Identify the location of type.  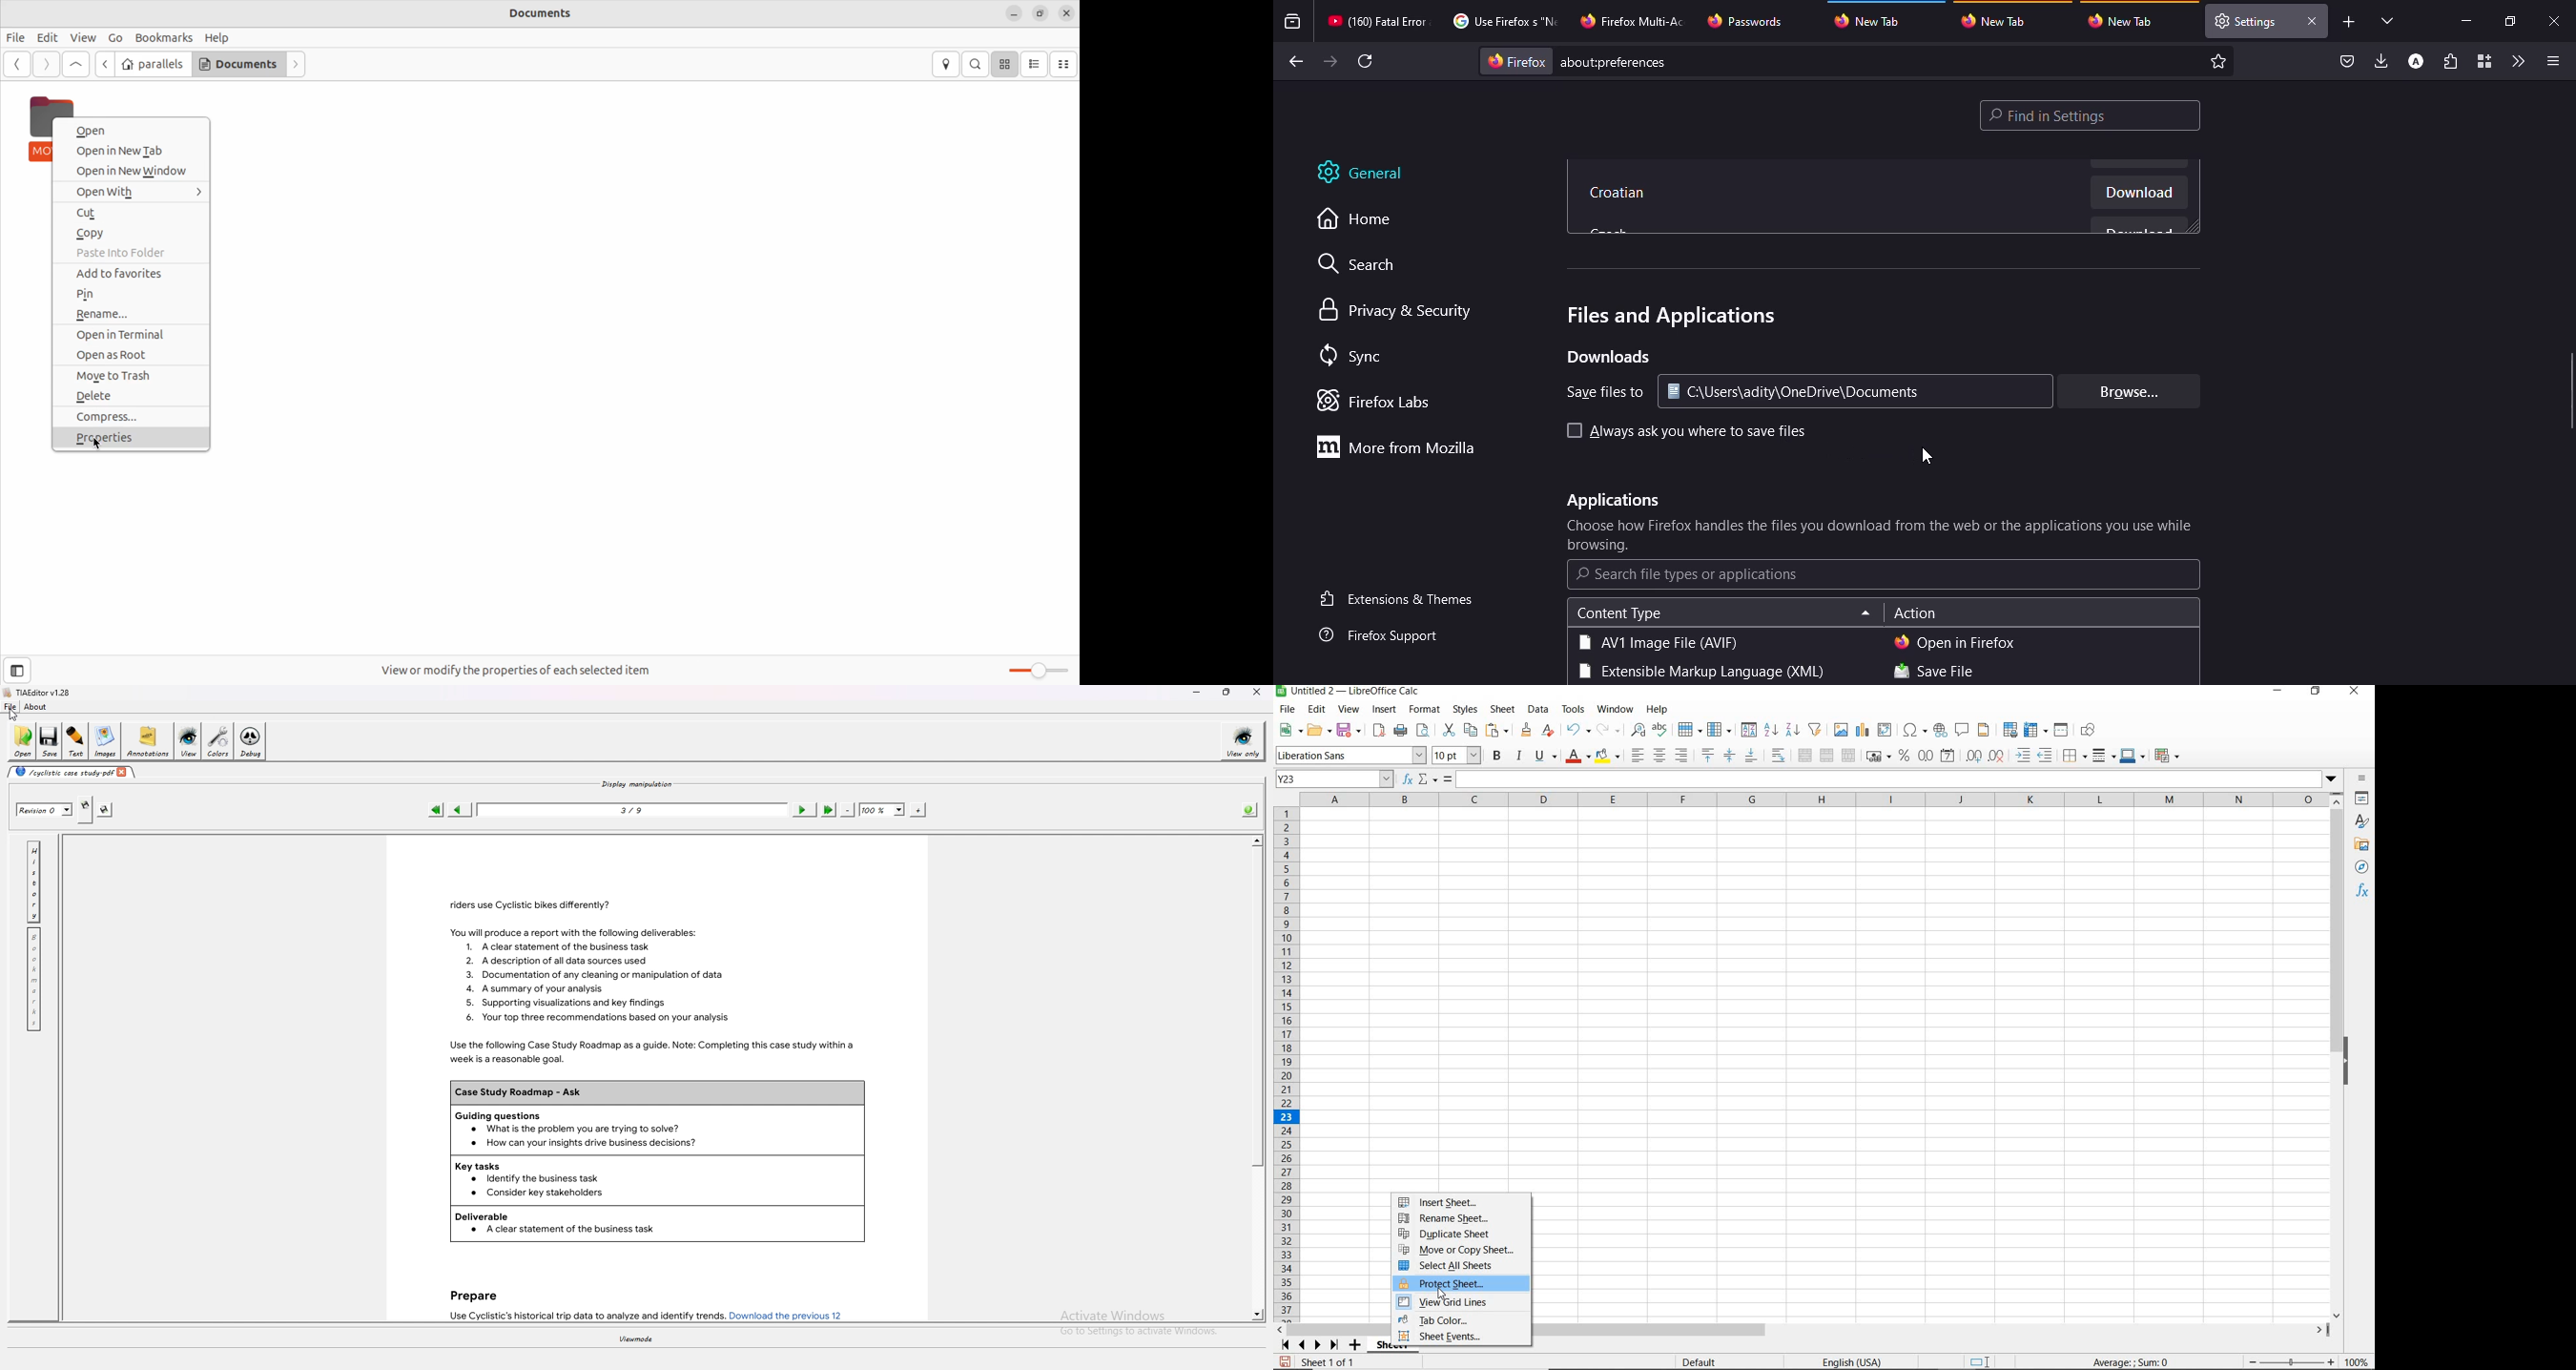
(1658, 642).